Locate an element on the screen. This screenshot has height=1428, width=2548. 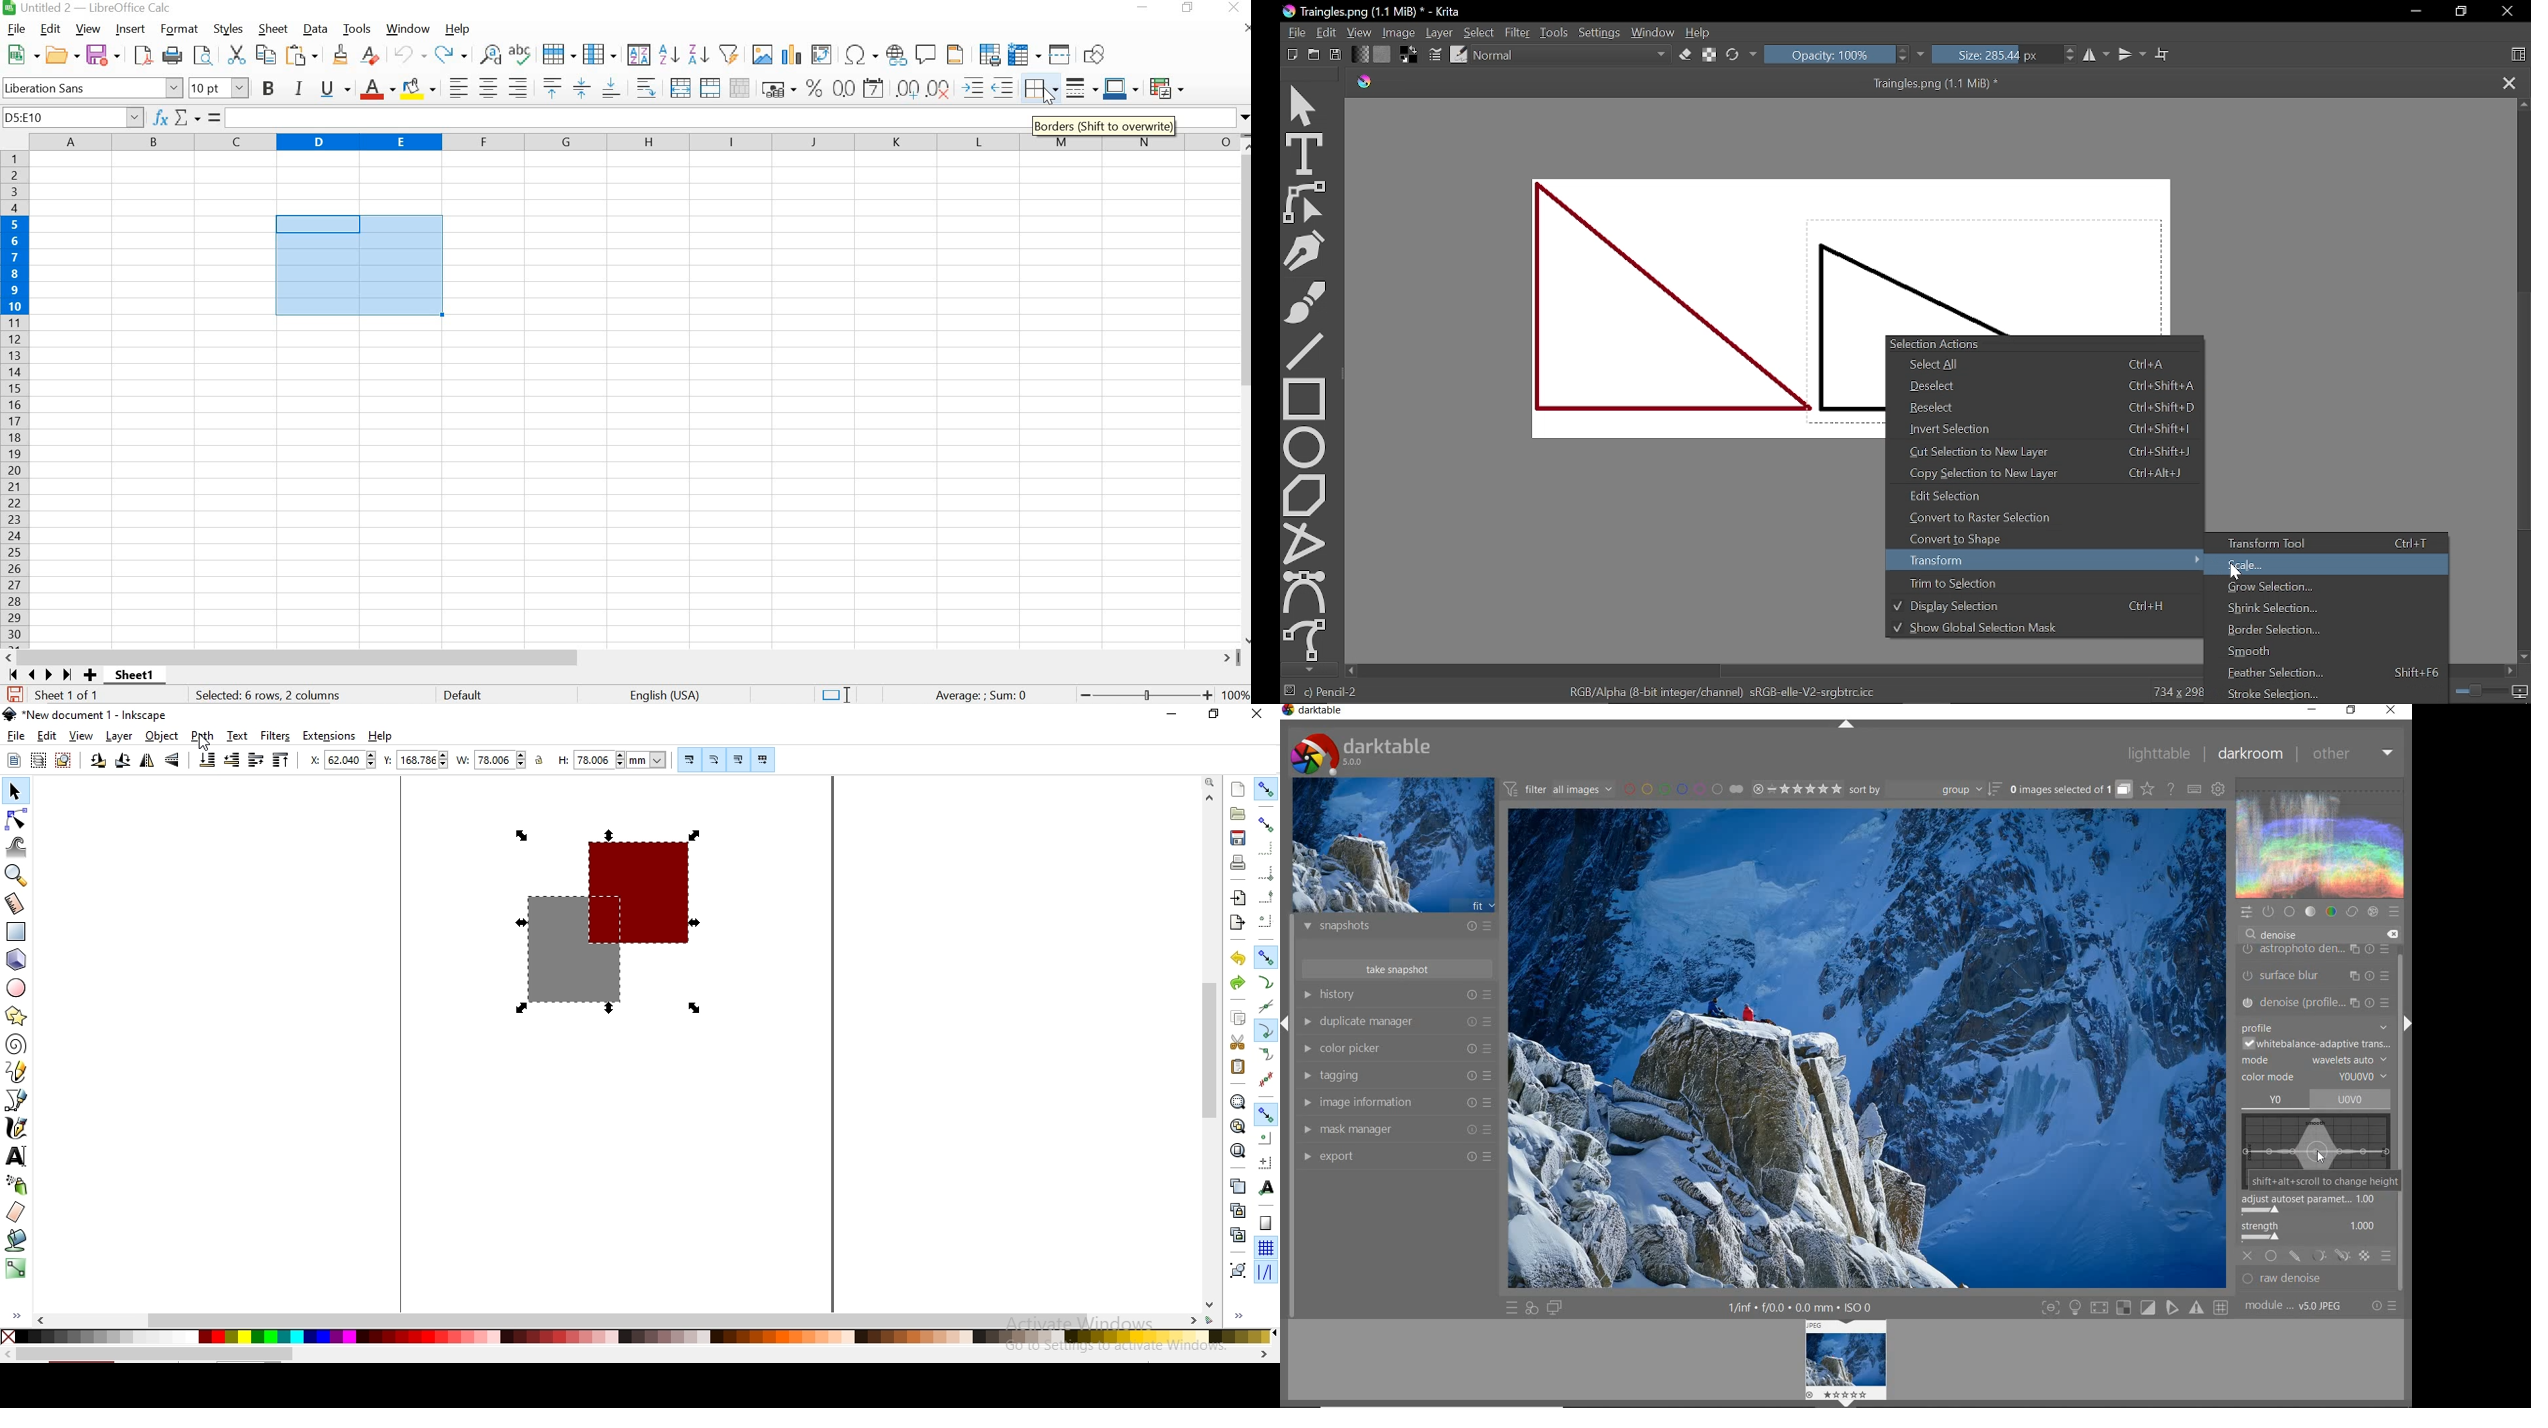
INPUT LINE is located at coordinates (623, 117).